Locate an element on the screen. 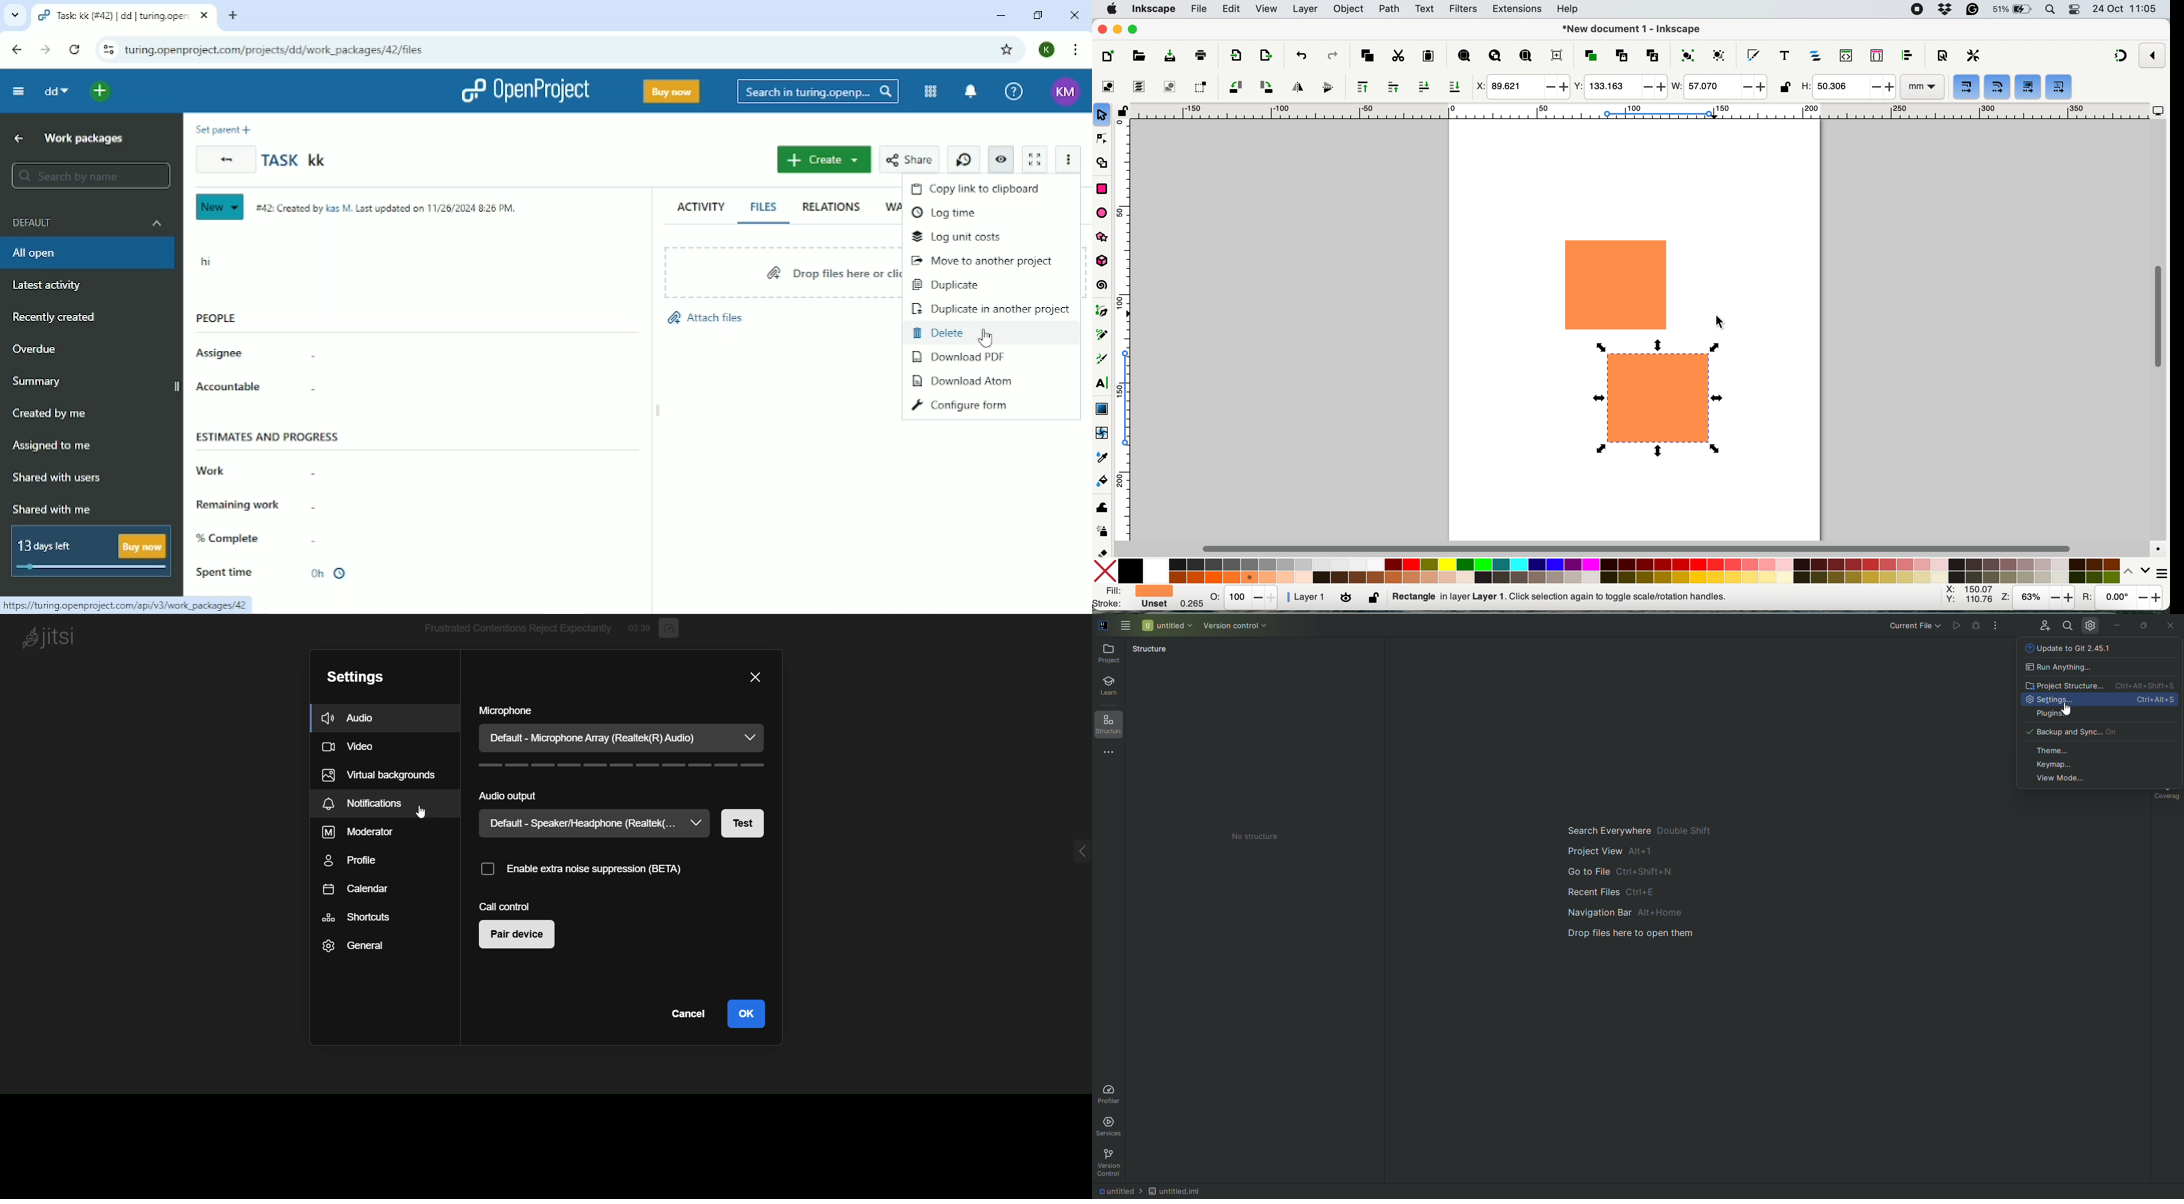  Cursor is located at coordinates (989, 337).